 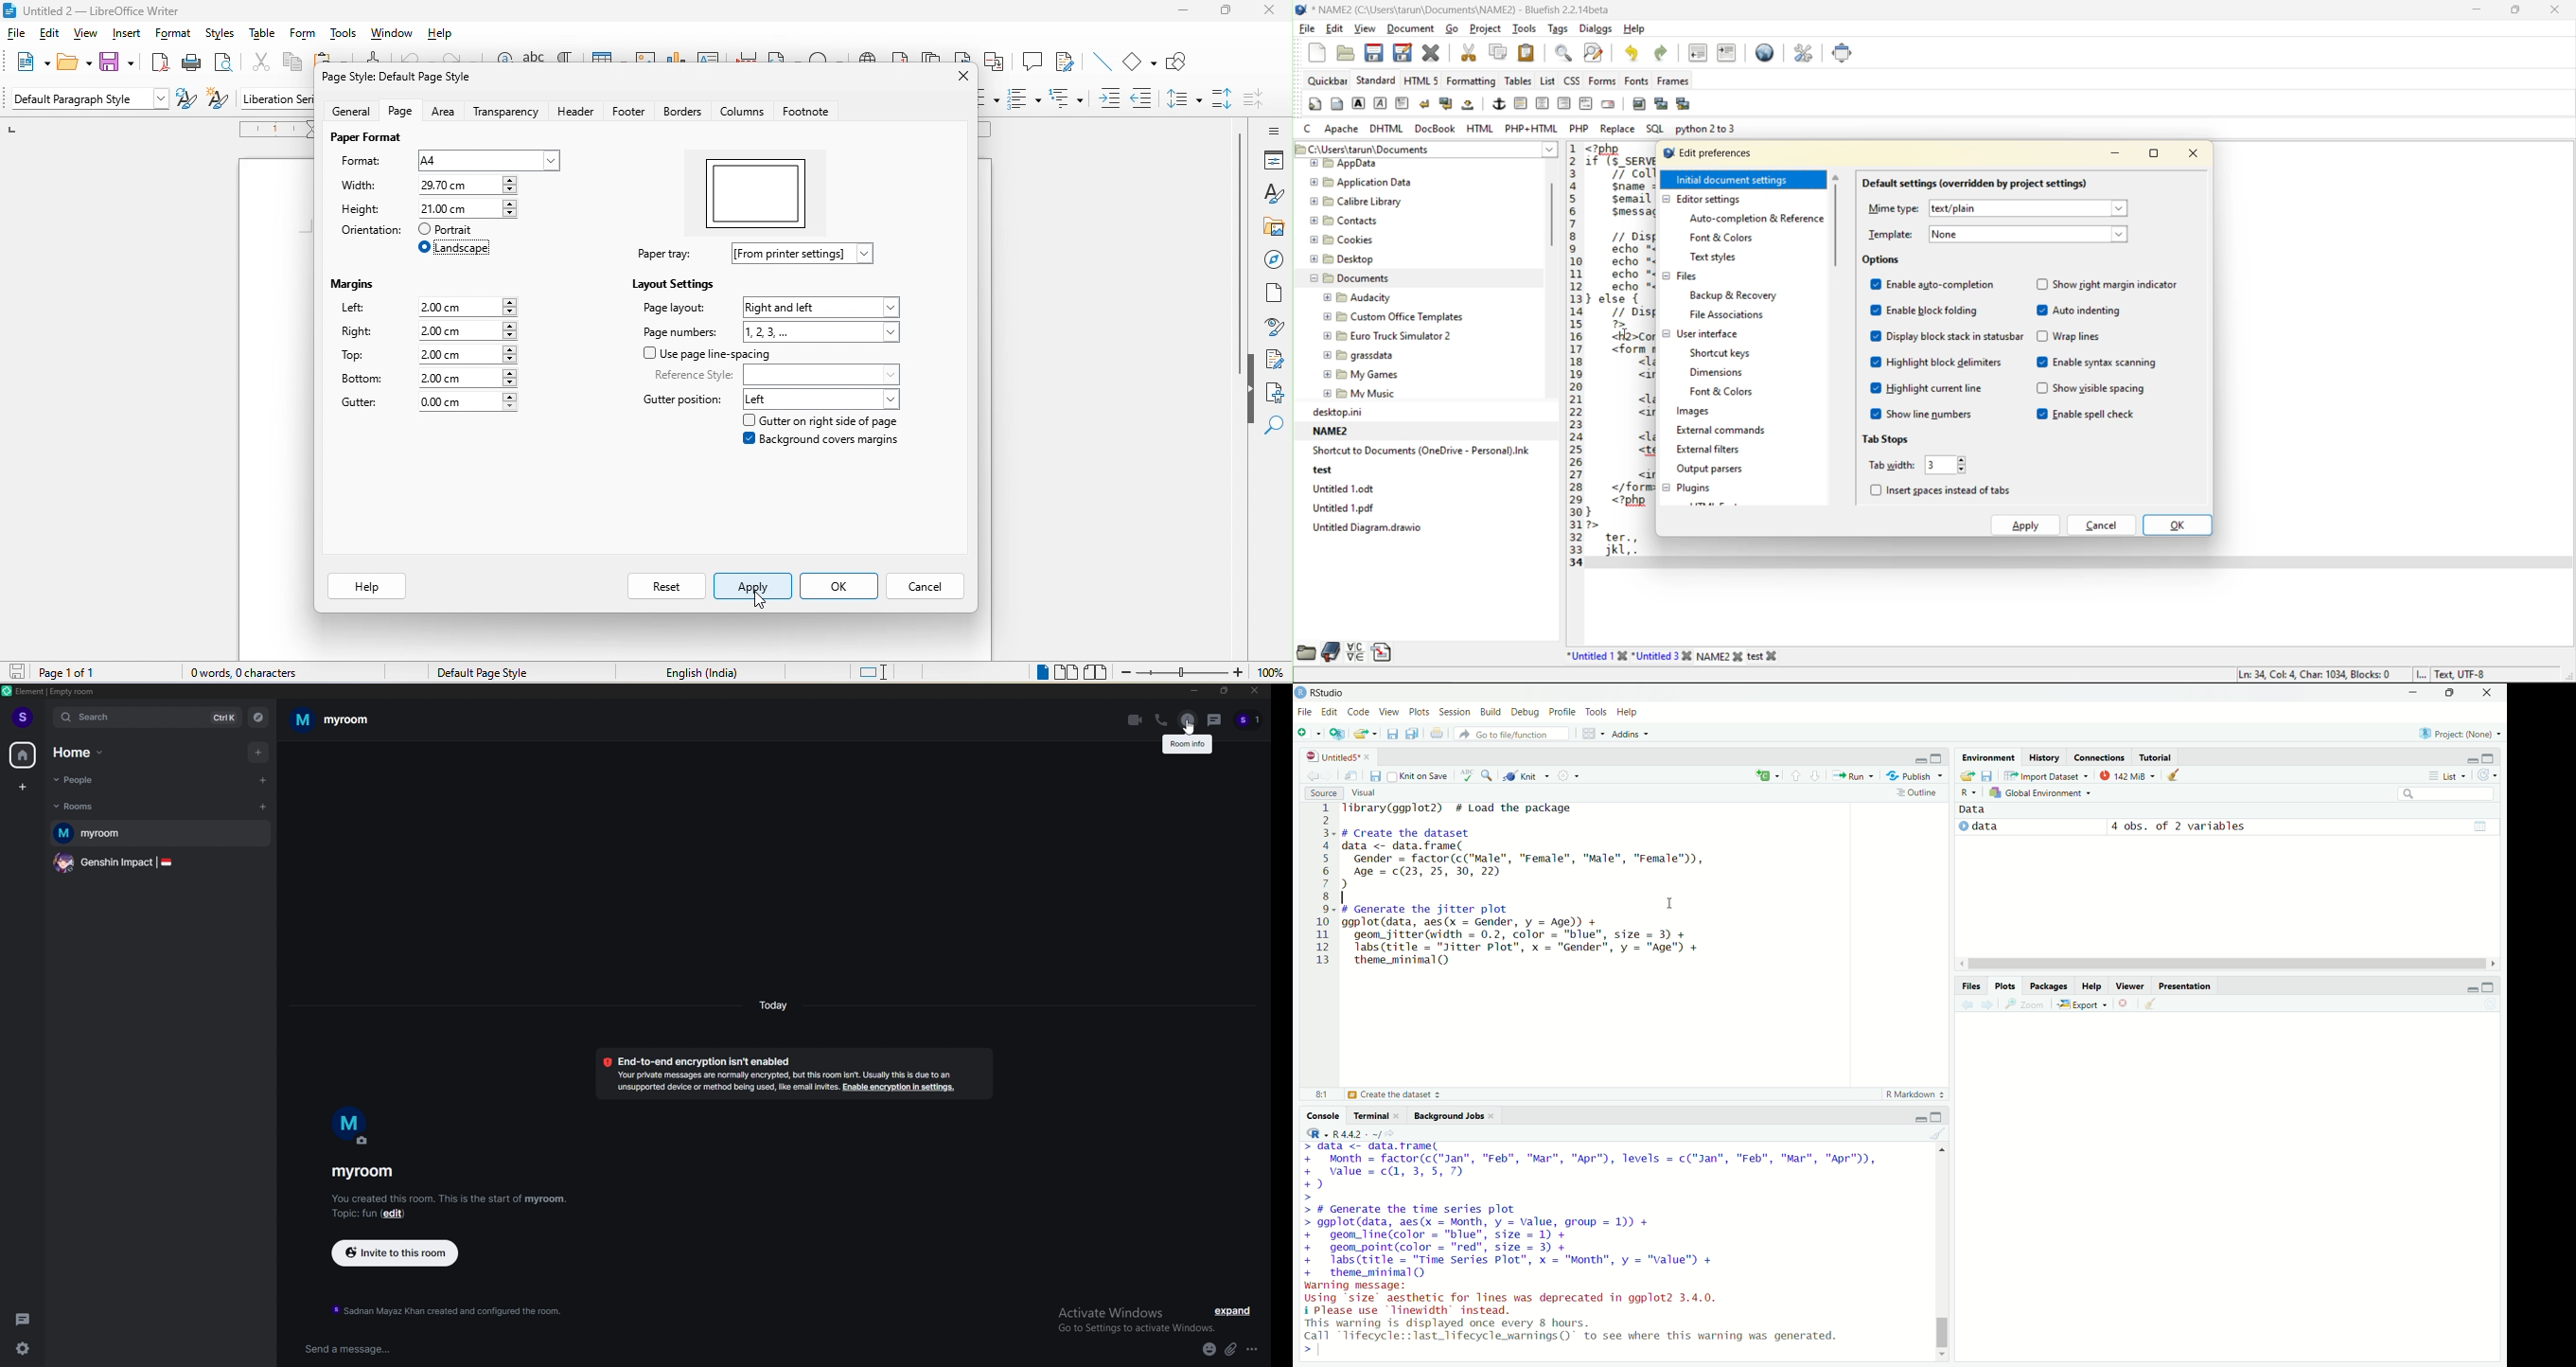 I want to click on break and clear, so click(x=1447, y=106).